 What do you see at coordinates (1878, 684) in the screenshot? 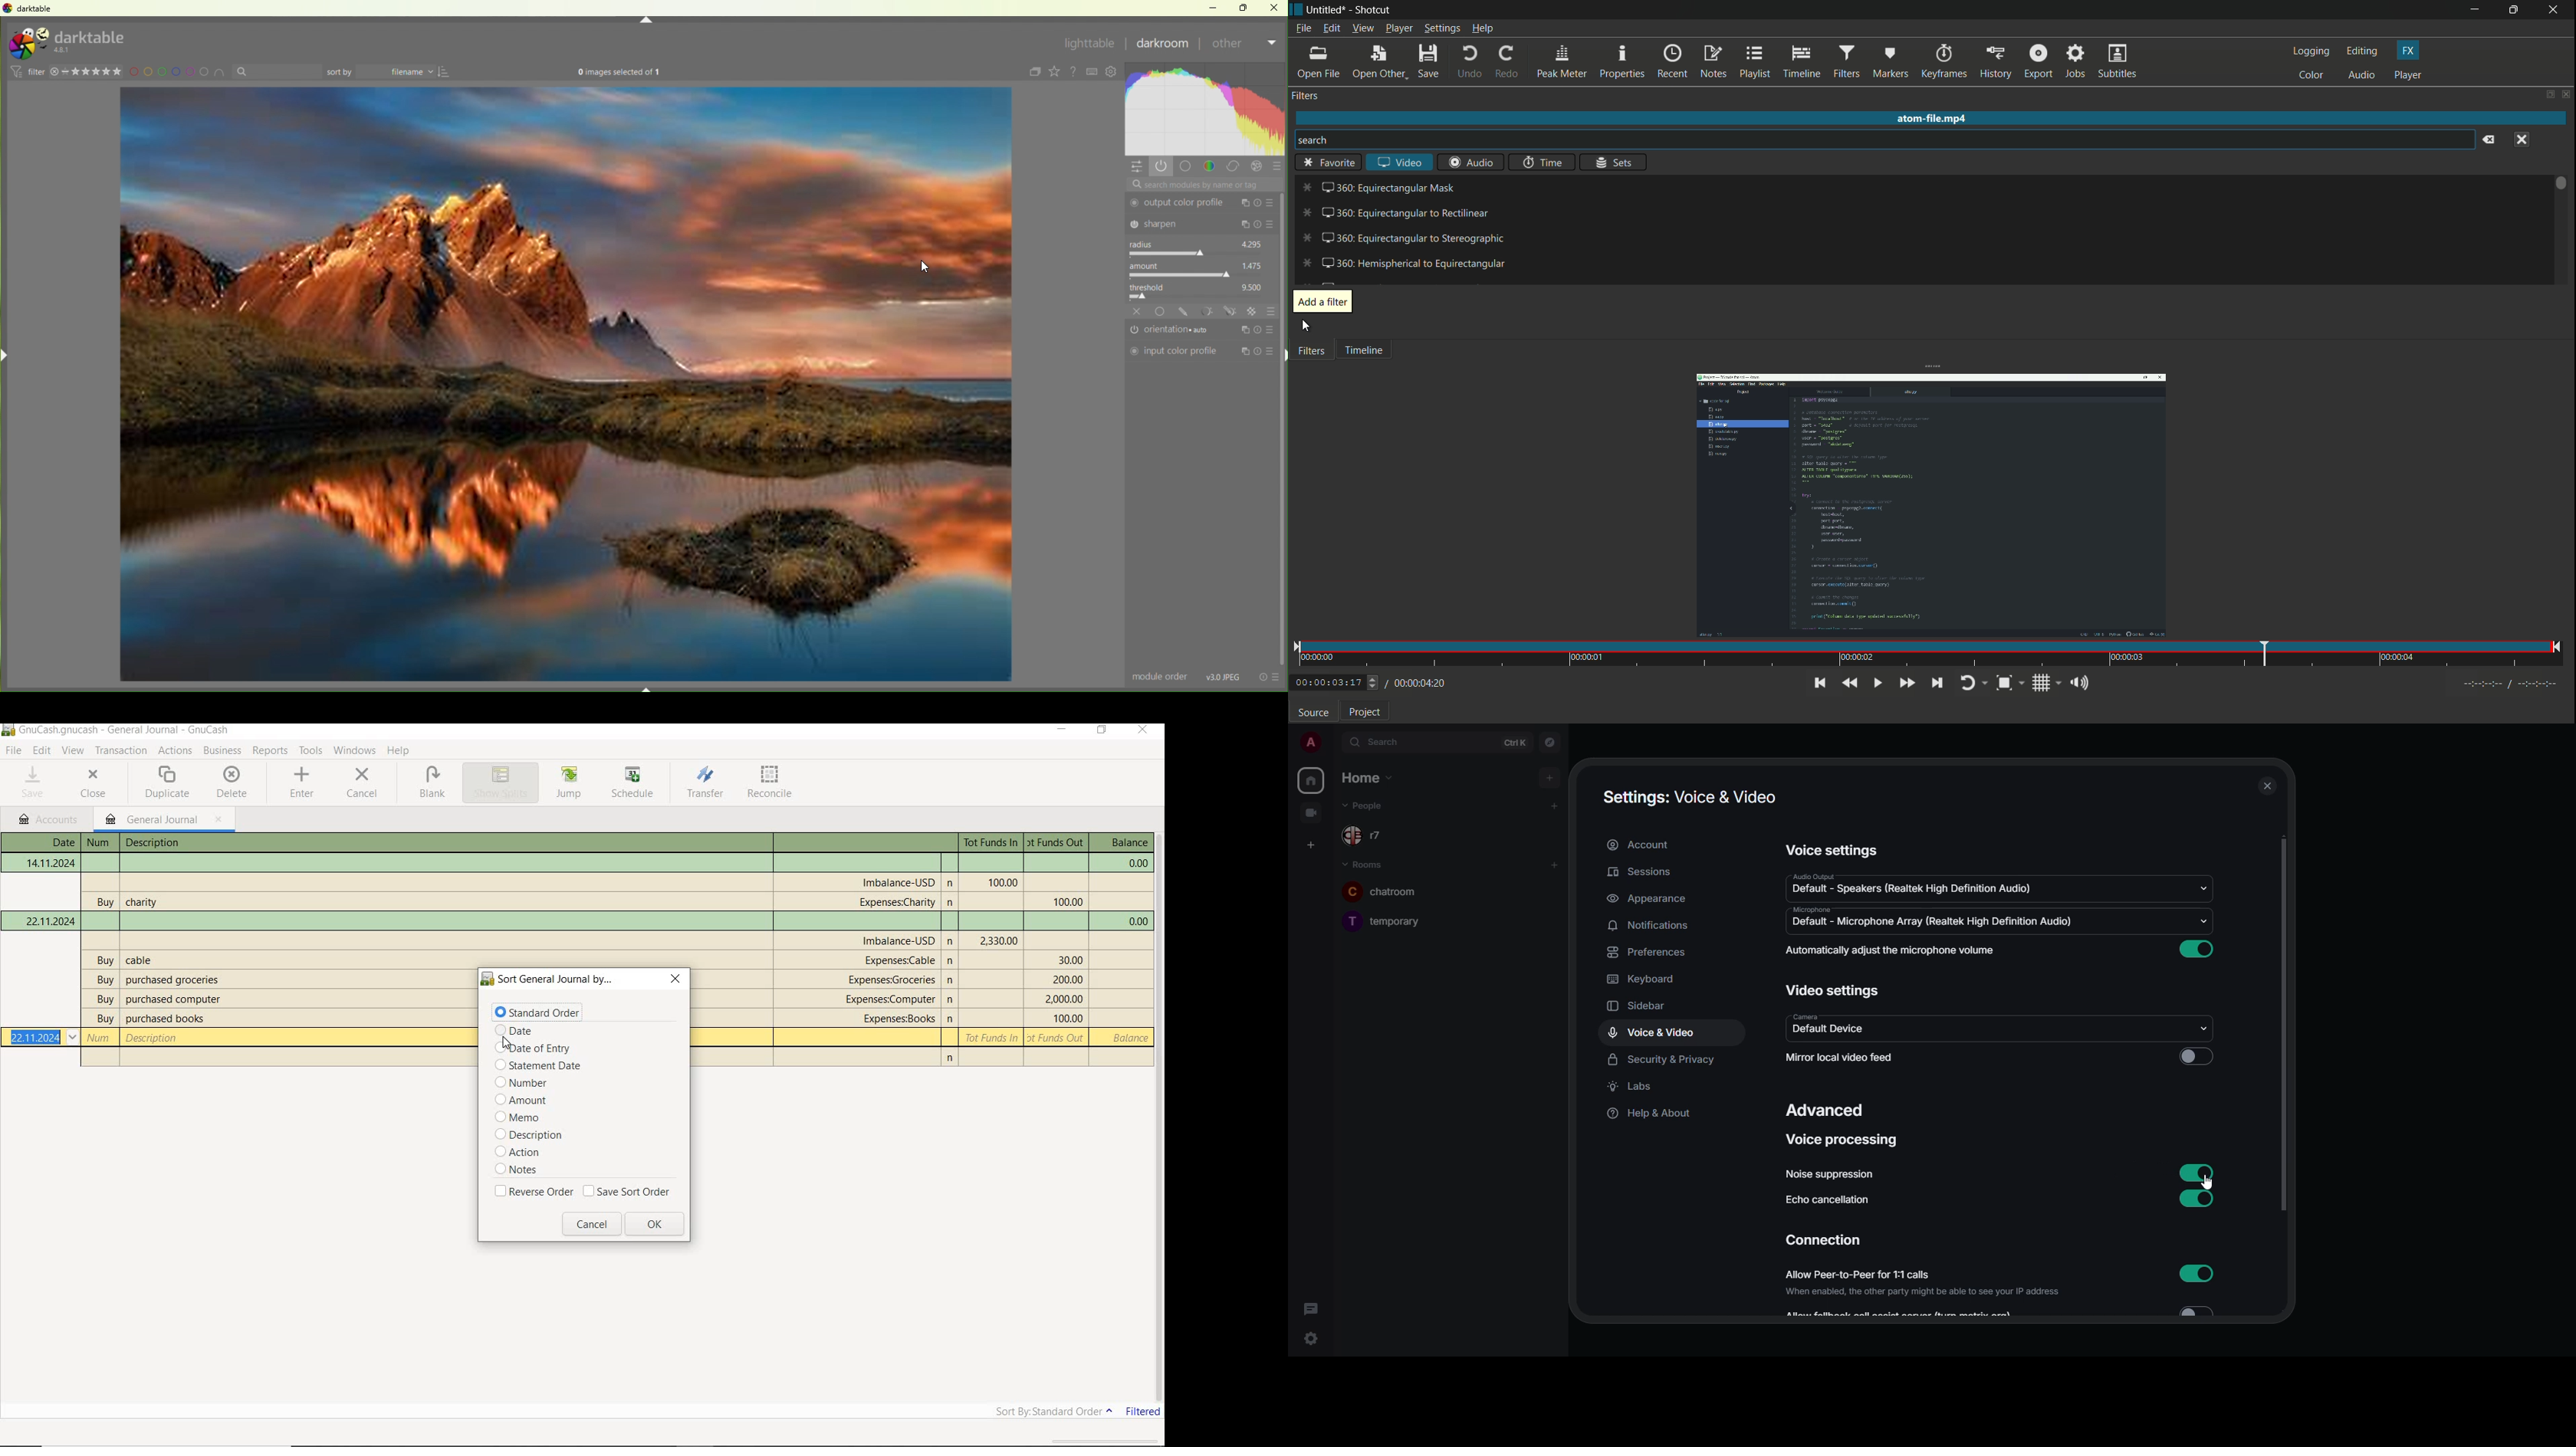
I see `toggle play or pause` at bounding box center [1878, 684].